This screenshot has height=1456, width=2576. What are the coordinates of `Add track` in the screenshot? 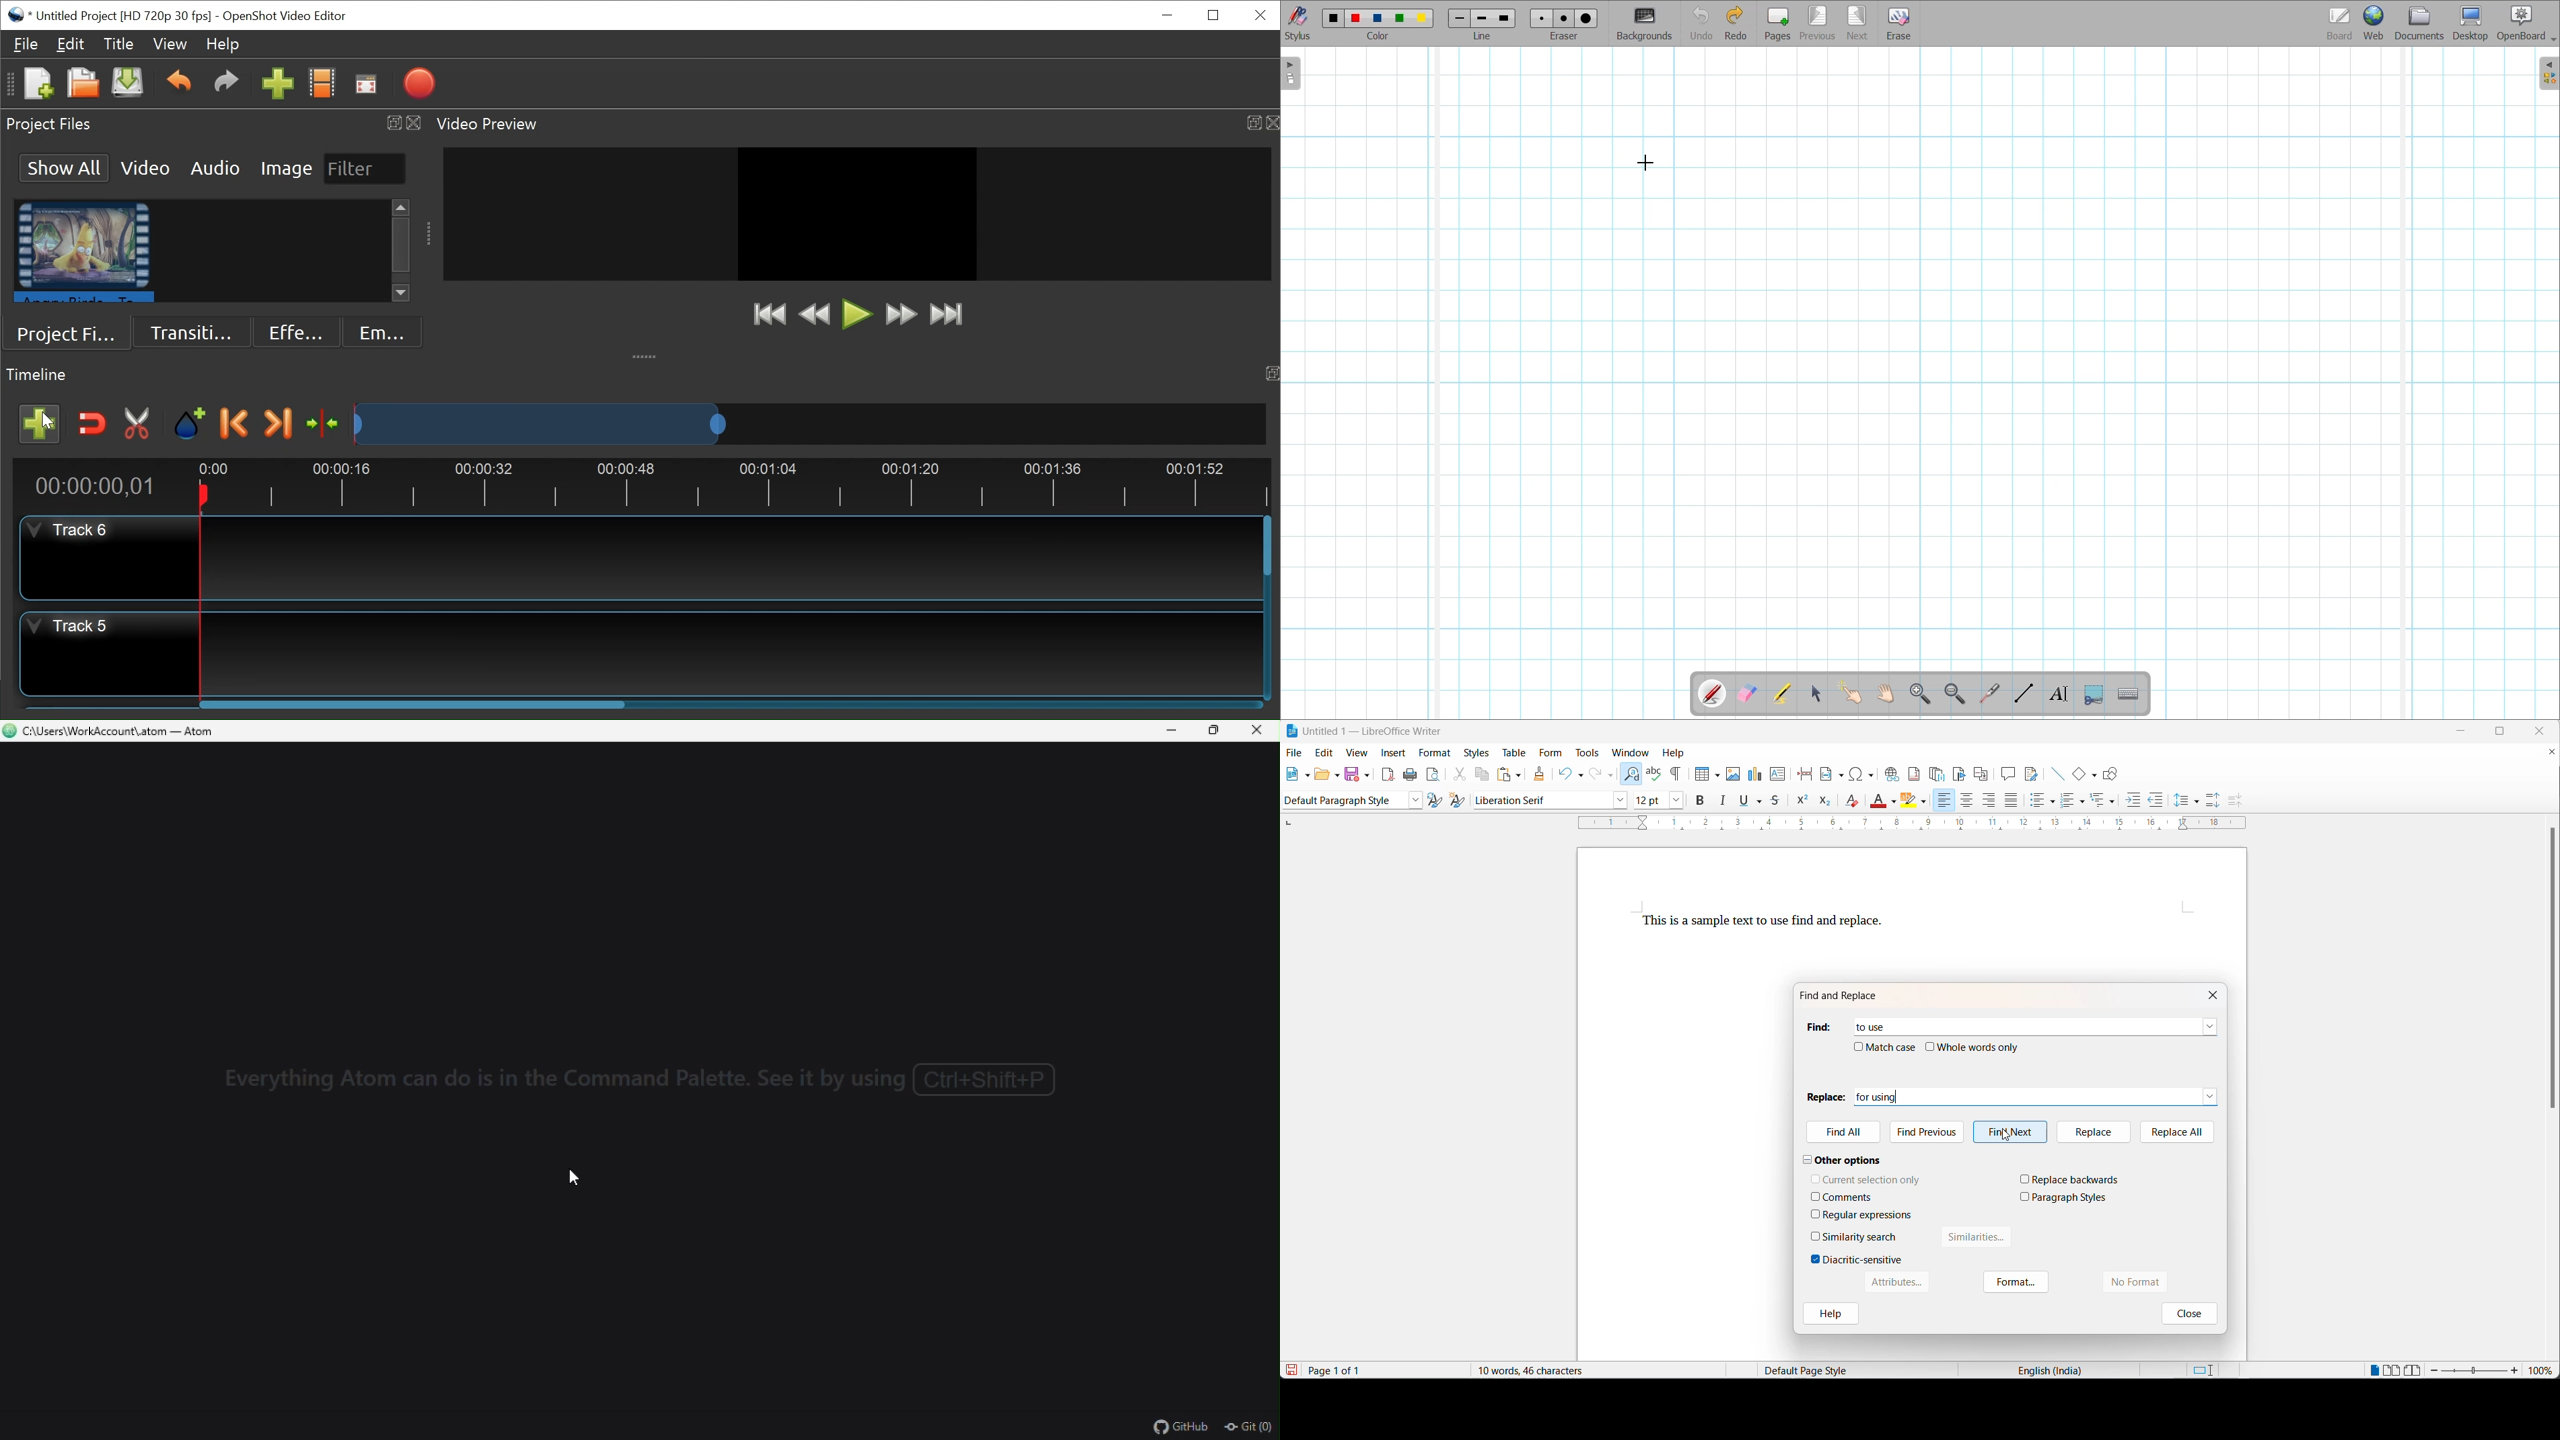 It's located at (41, 422).